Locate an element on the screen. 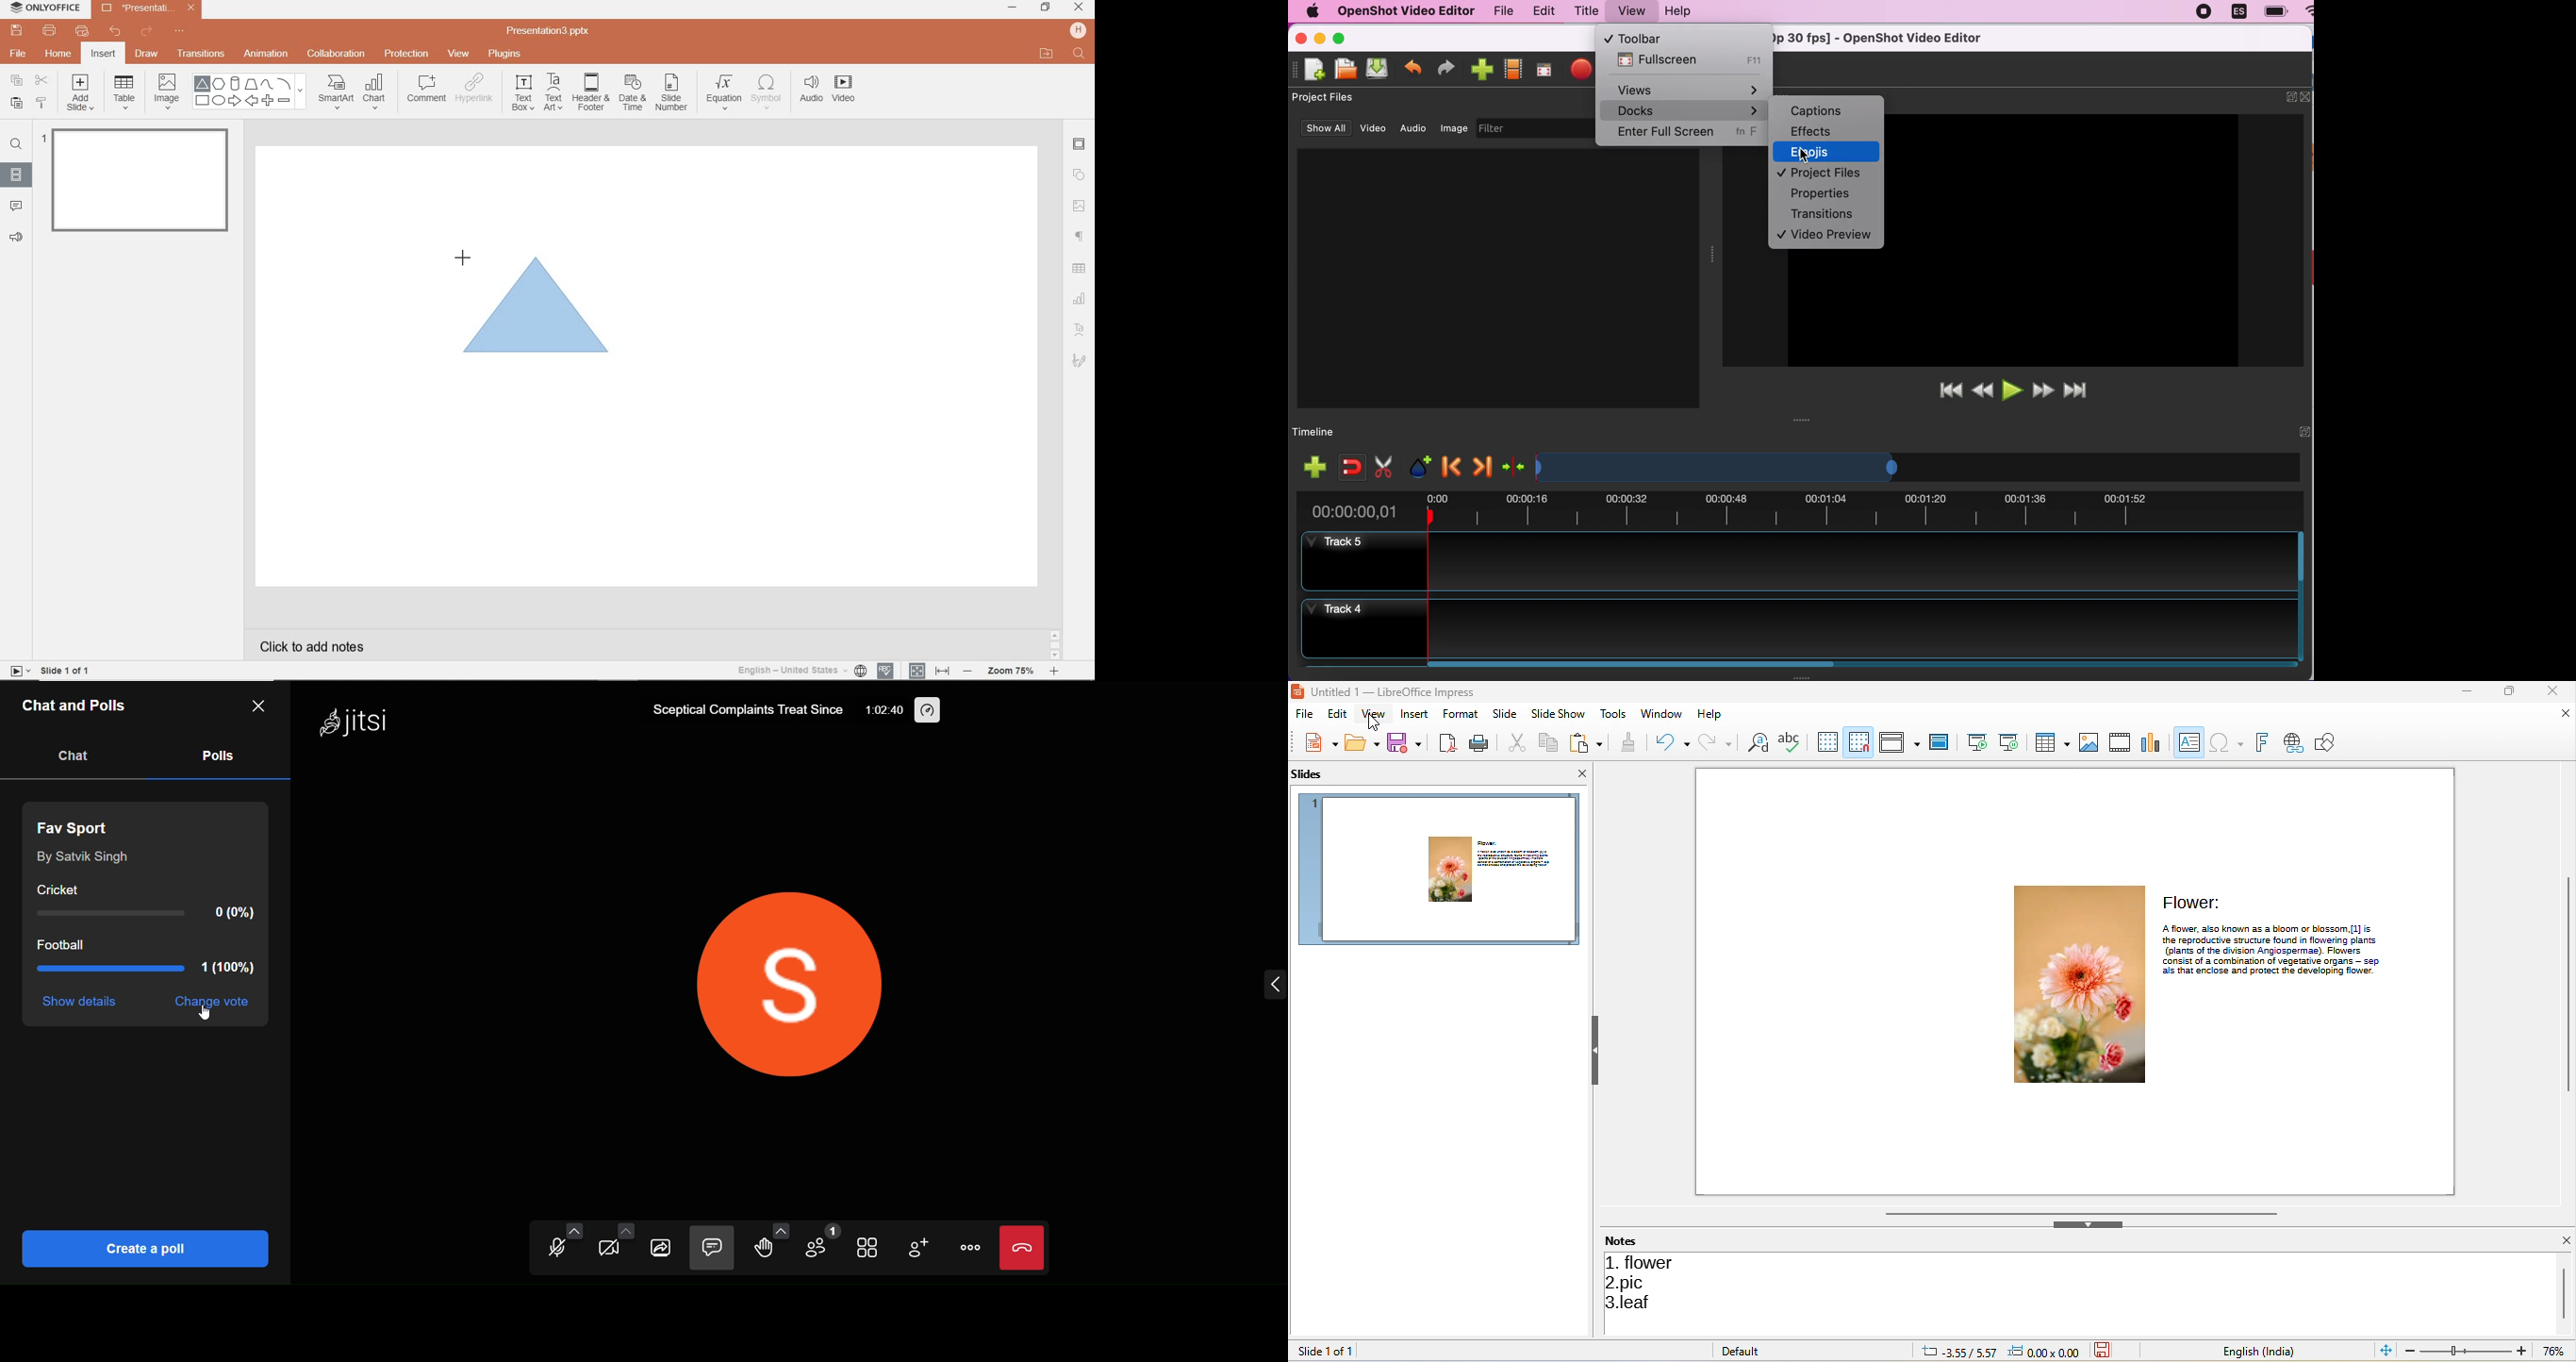  CONES: Of Aa cOMDINALON Of vegetative Organs —- 380 is located at coordinates (2270, 961).